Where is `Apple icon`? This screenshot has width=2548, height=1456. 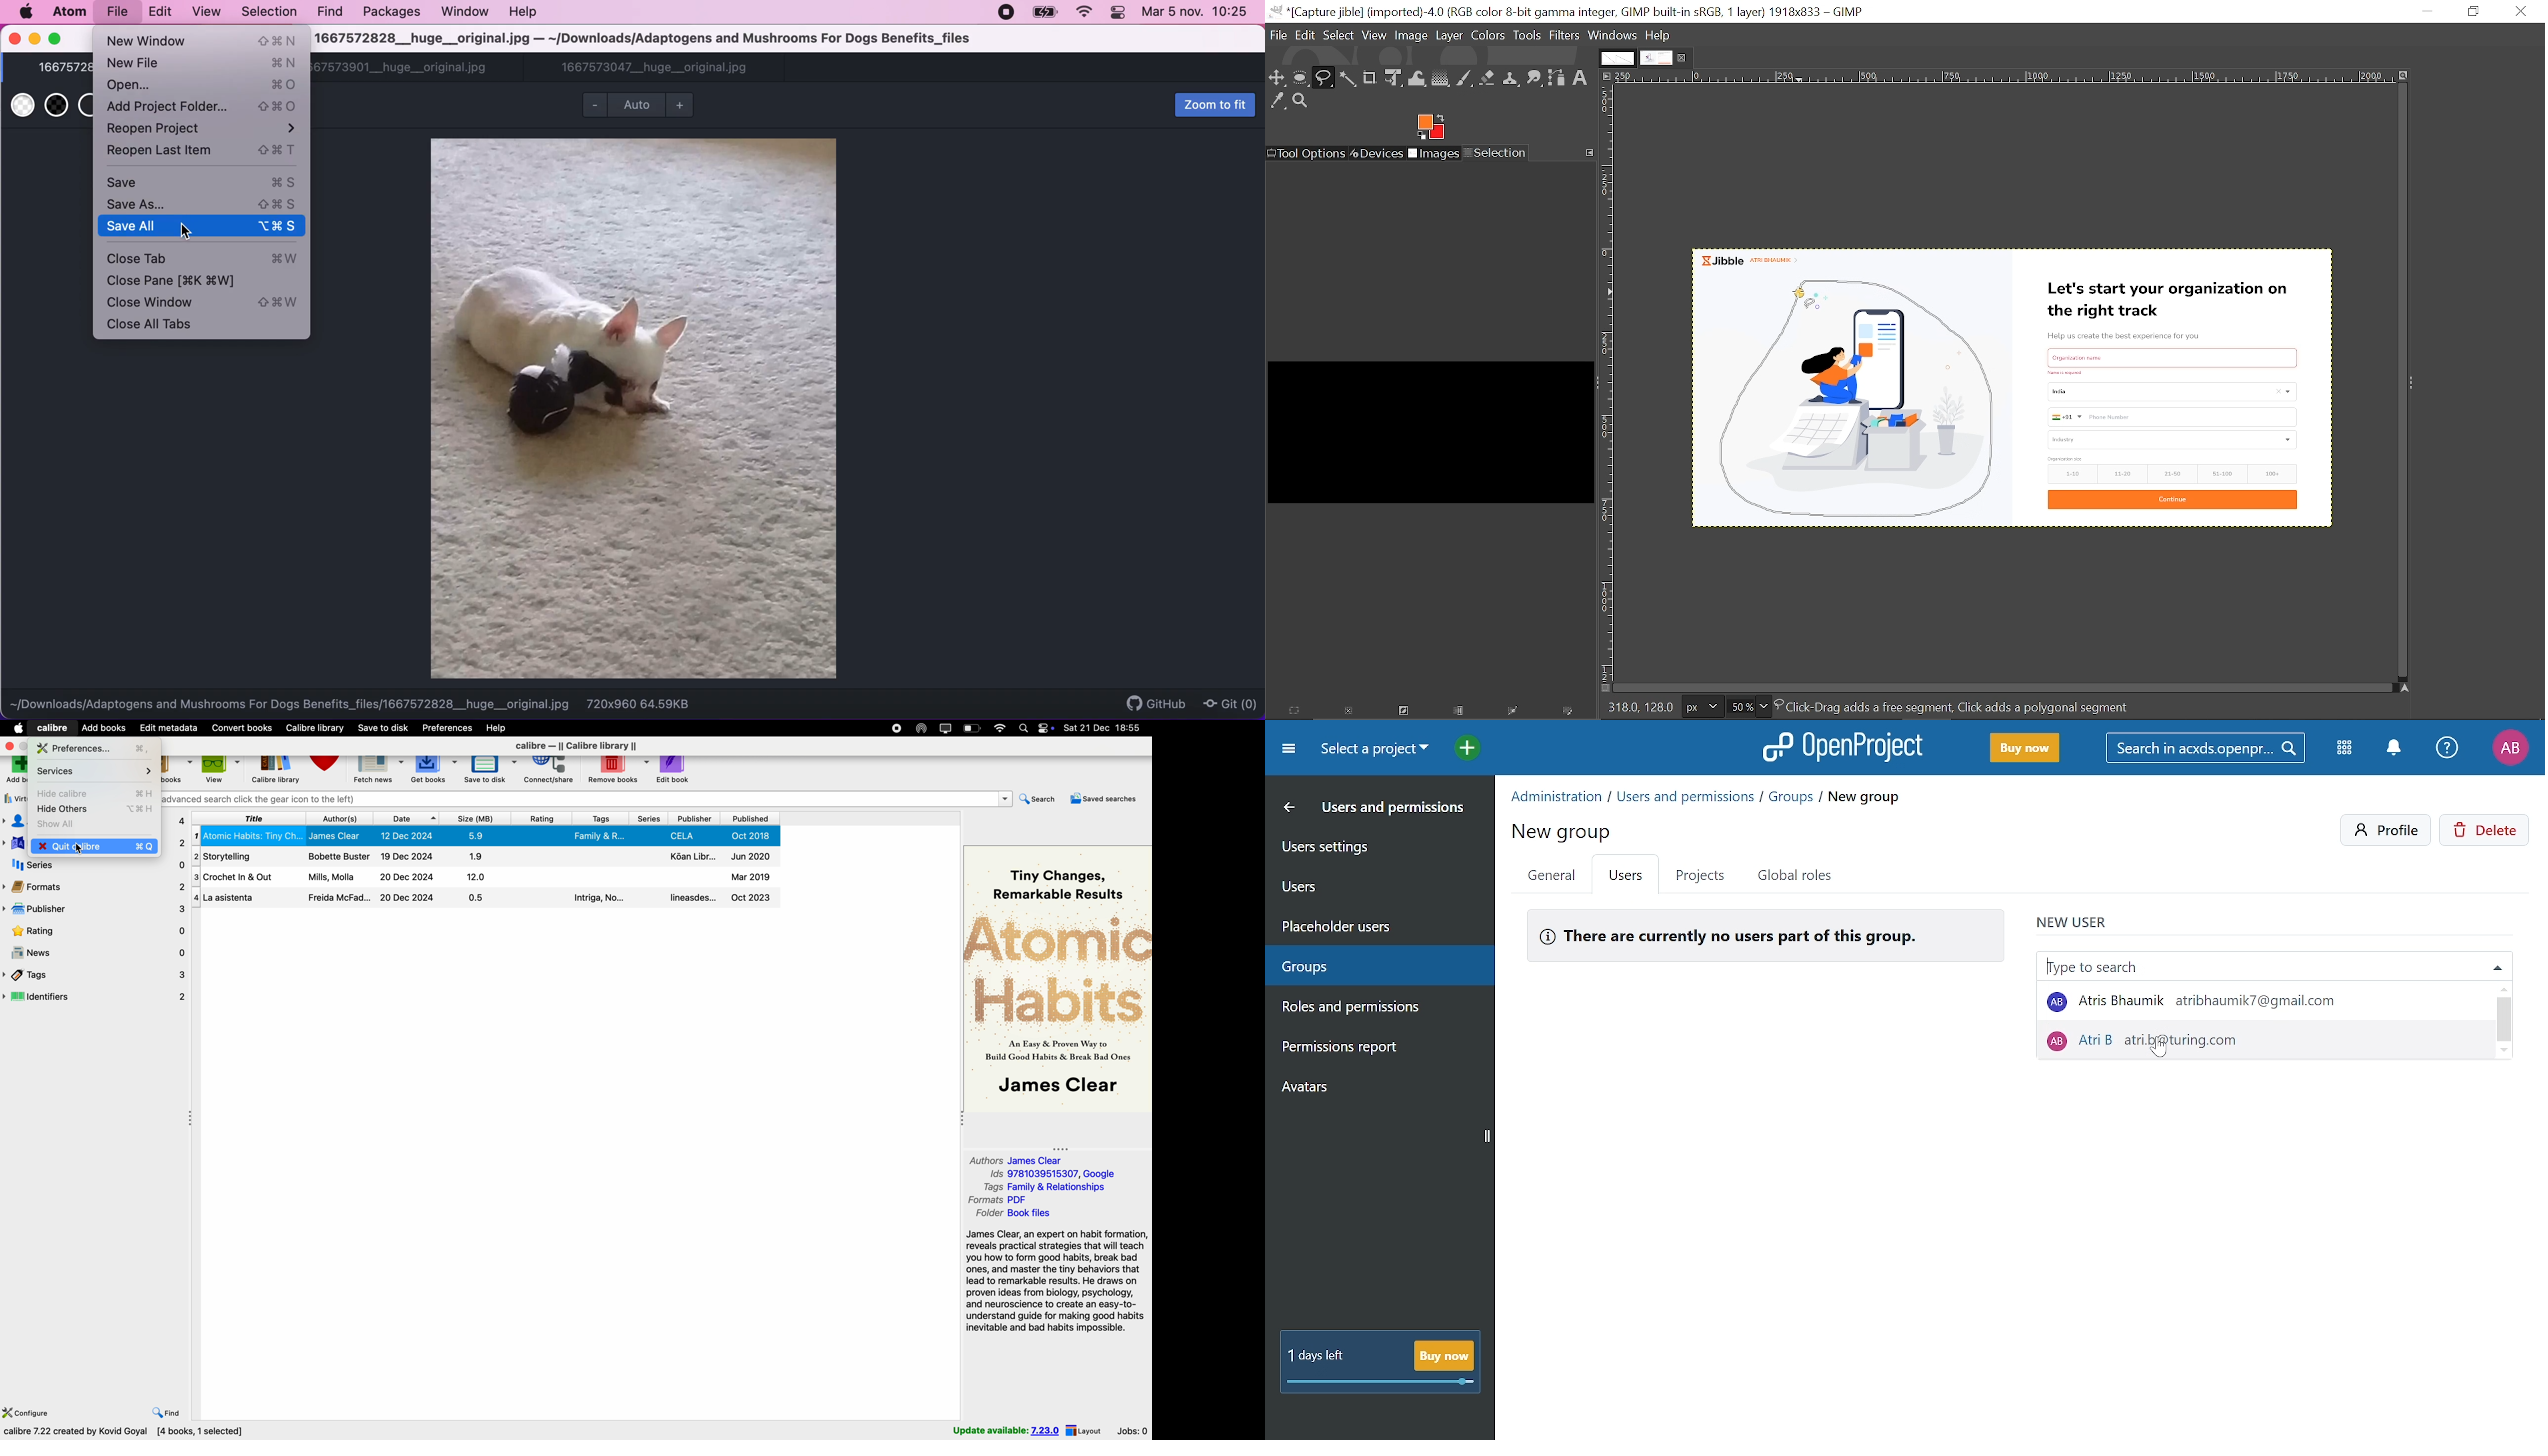 Apple icon is located at coordinates (16, 727).